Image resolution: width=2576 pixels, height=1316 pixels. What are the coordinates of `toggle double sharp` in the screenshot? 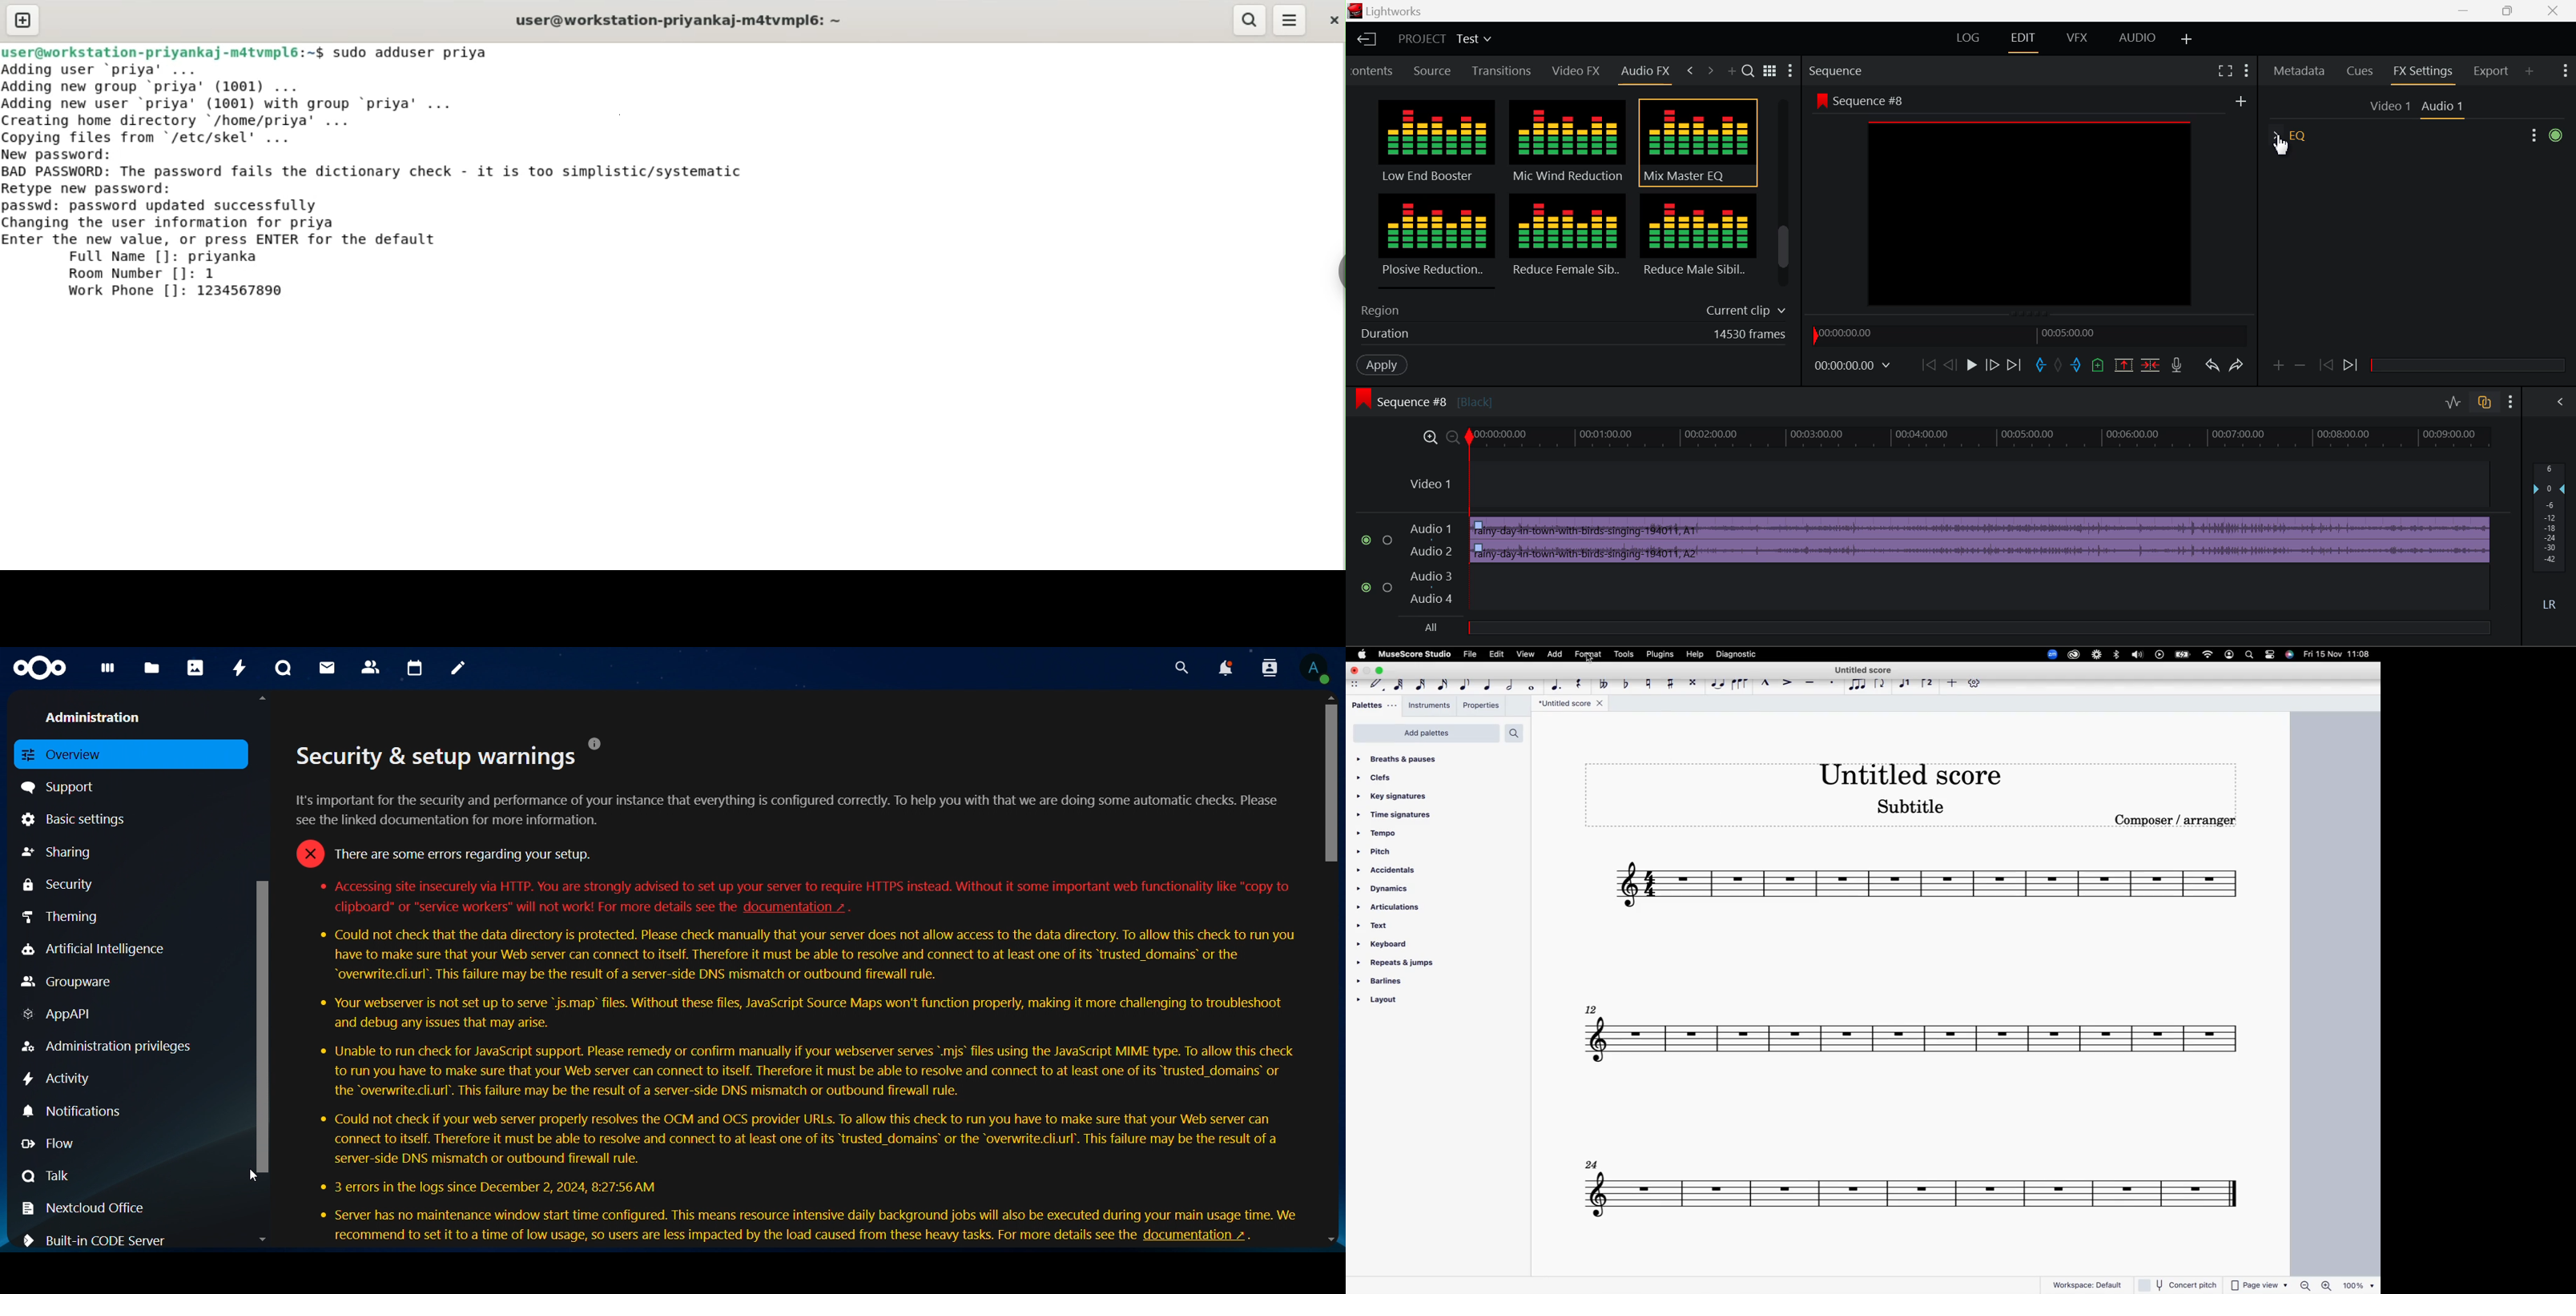 It's located at (1693, 683).